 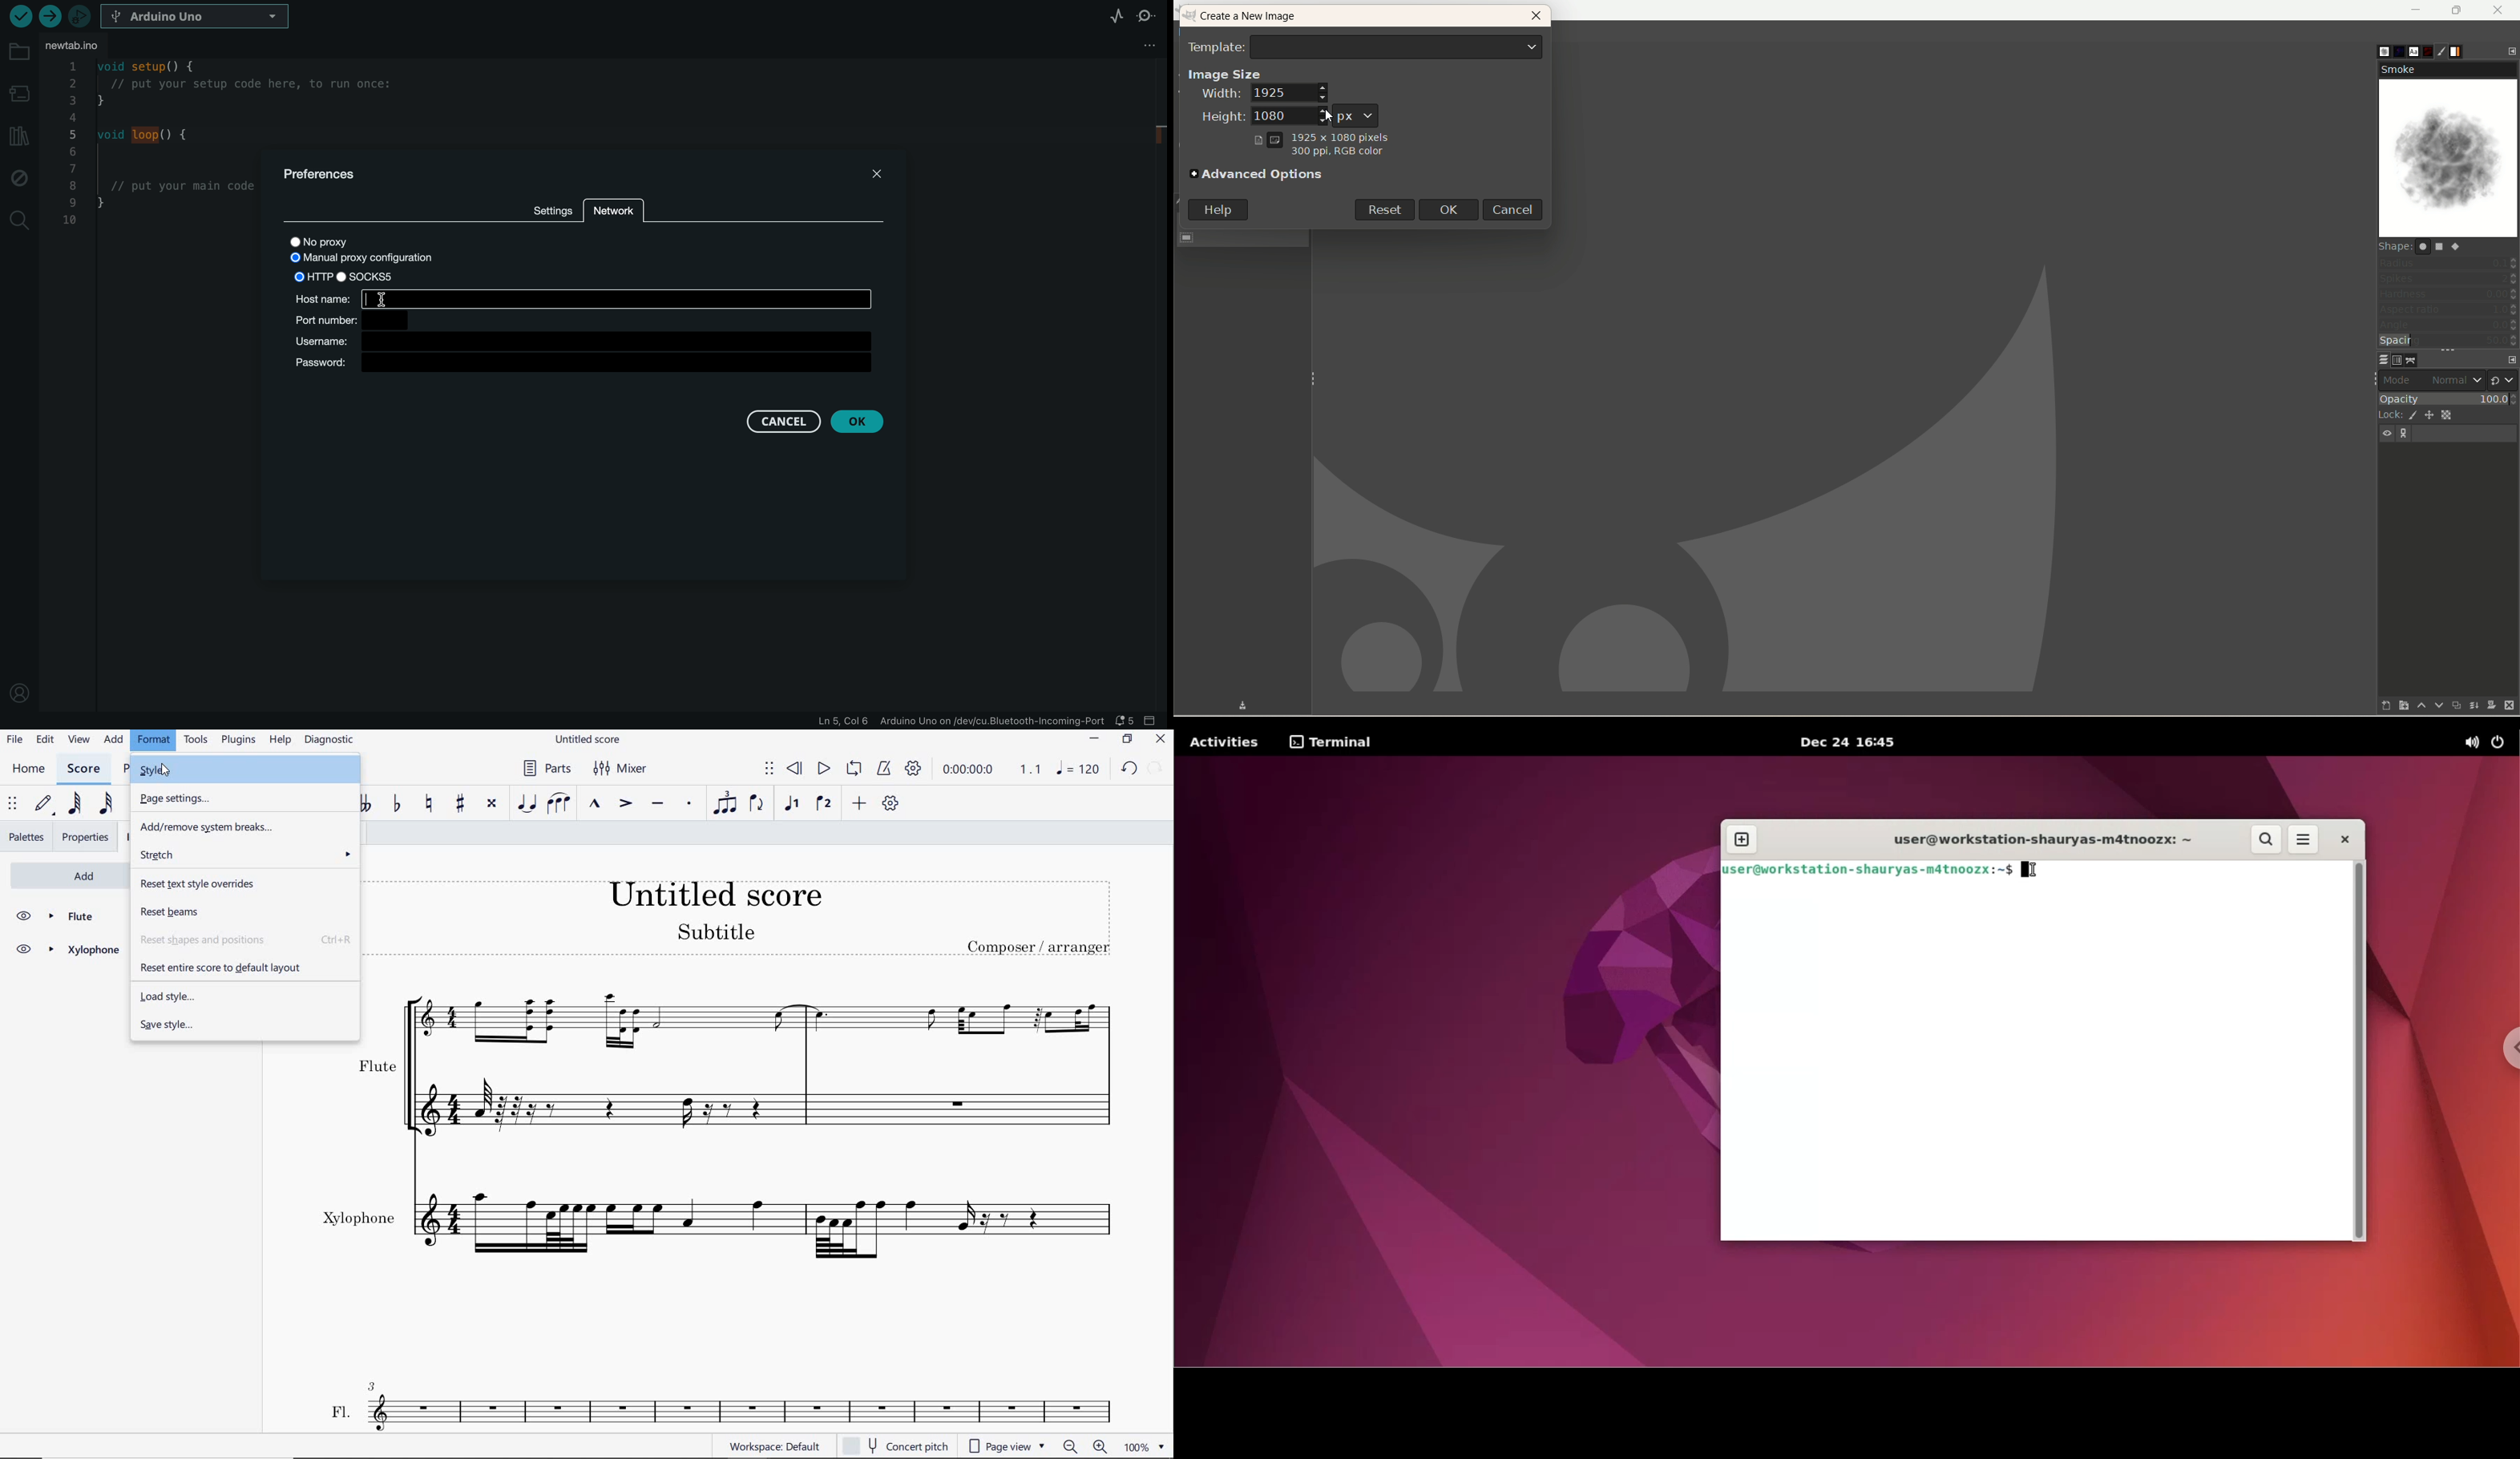 What do you see at coordinates (884, 769) in the screenshot?
I see `METRONOME` at bounding box center [884, 769].